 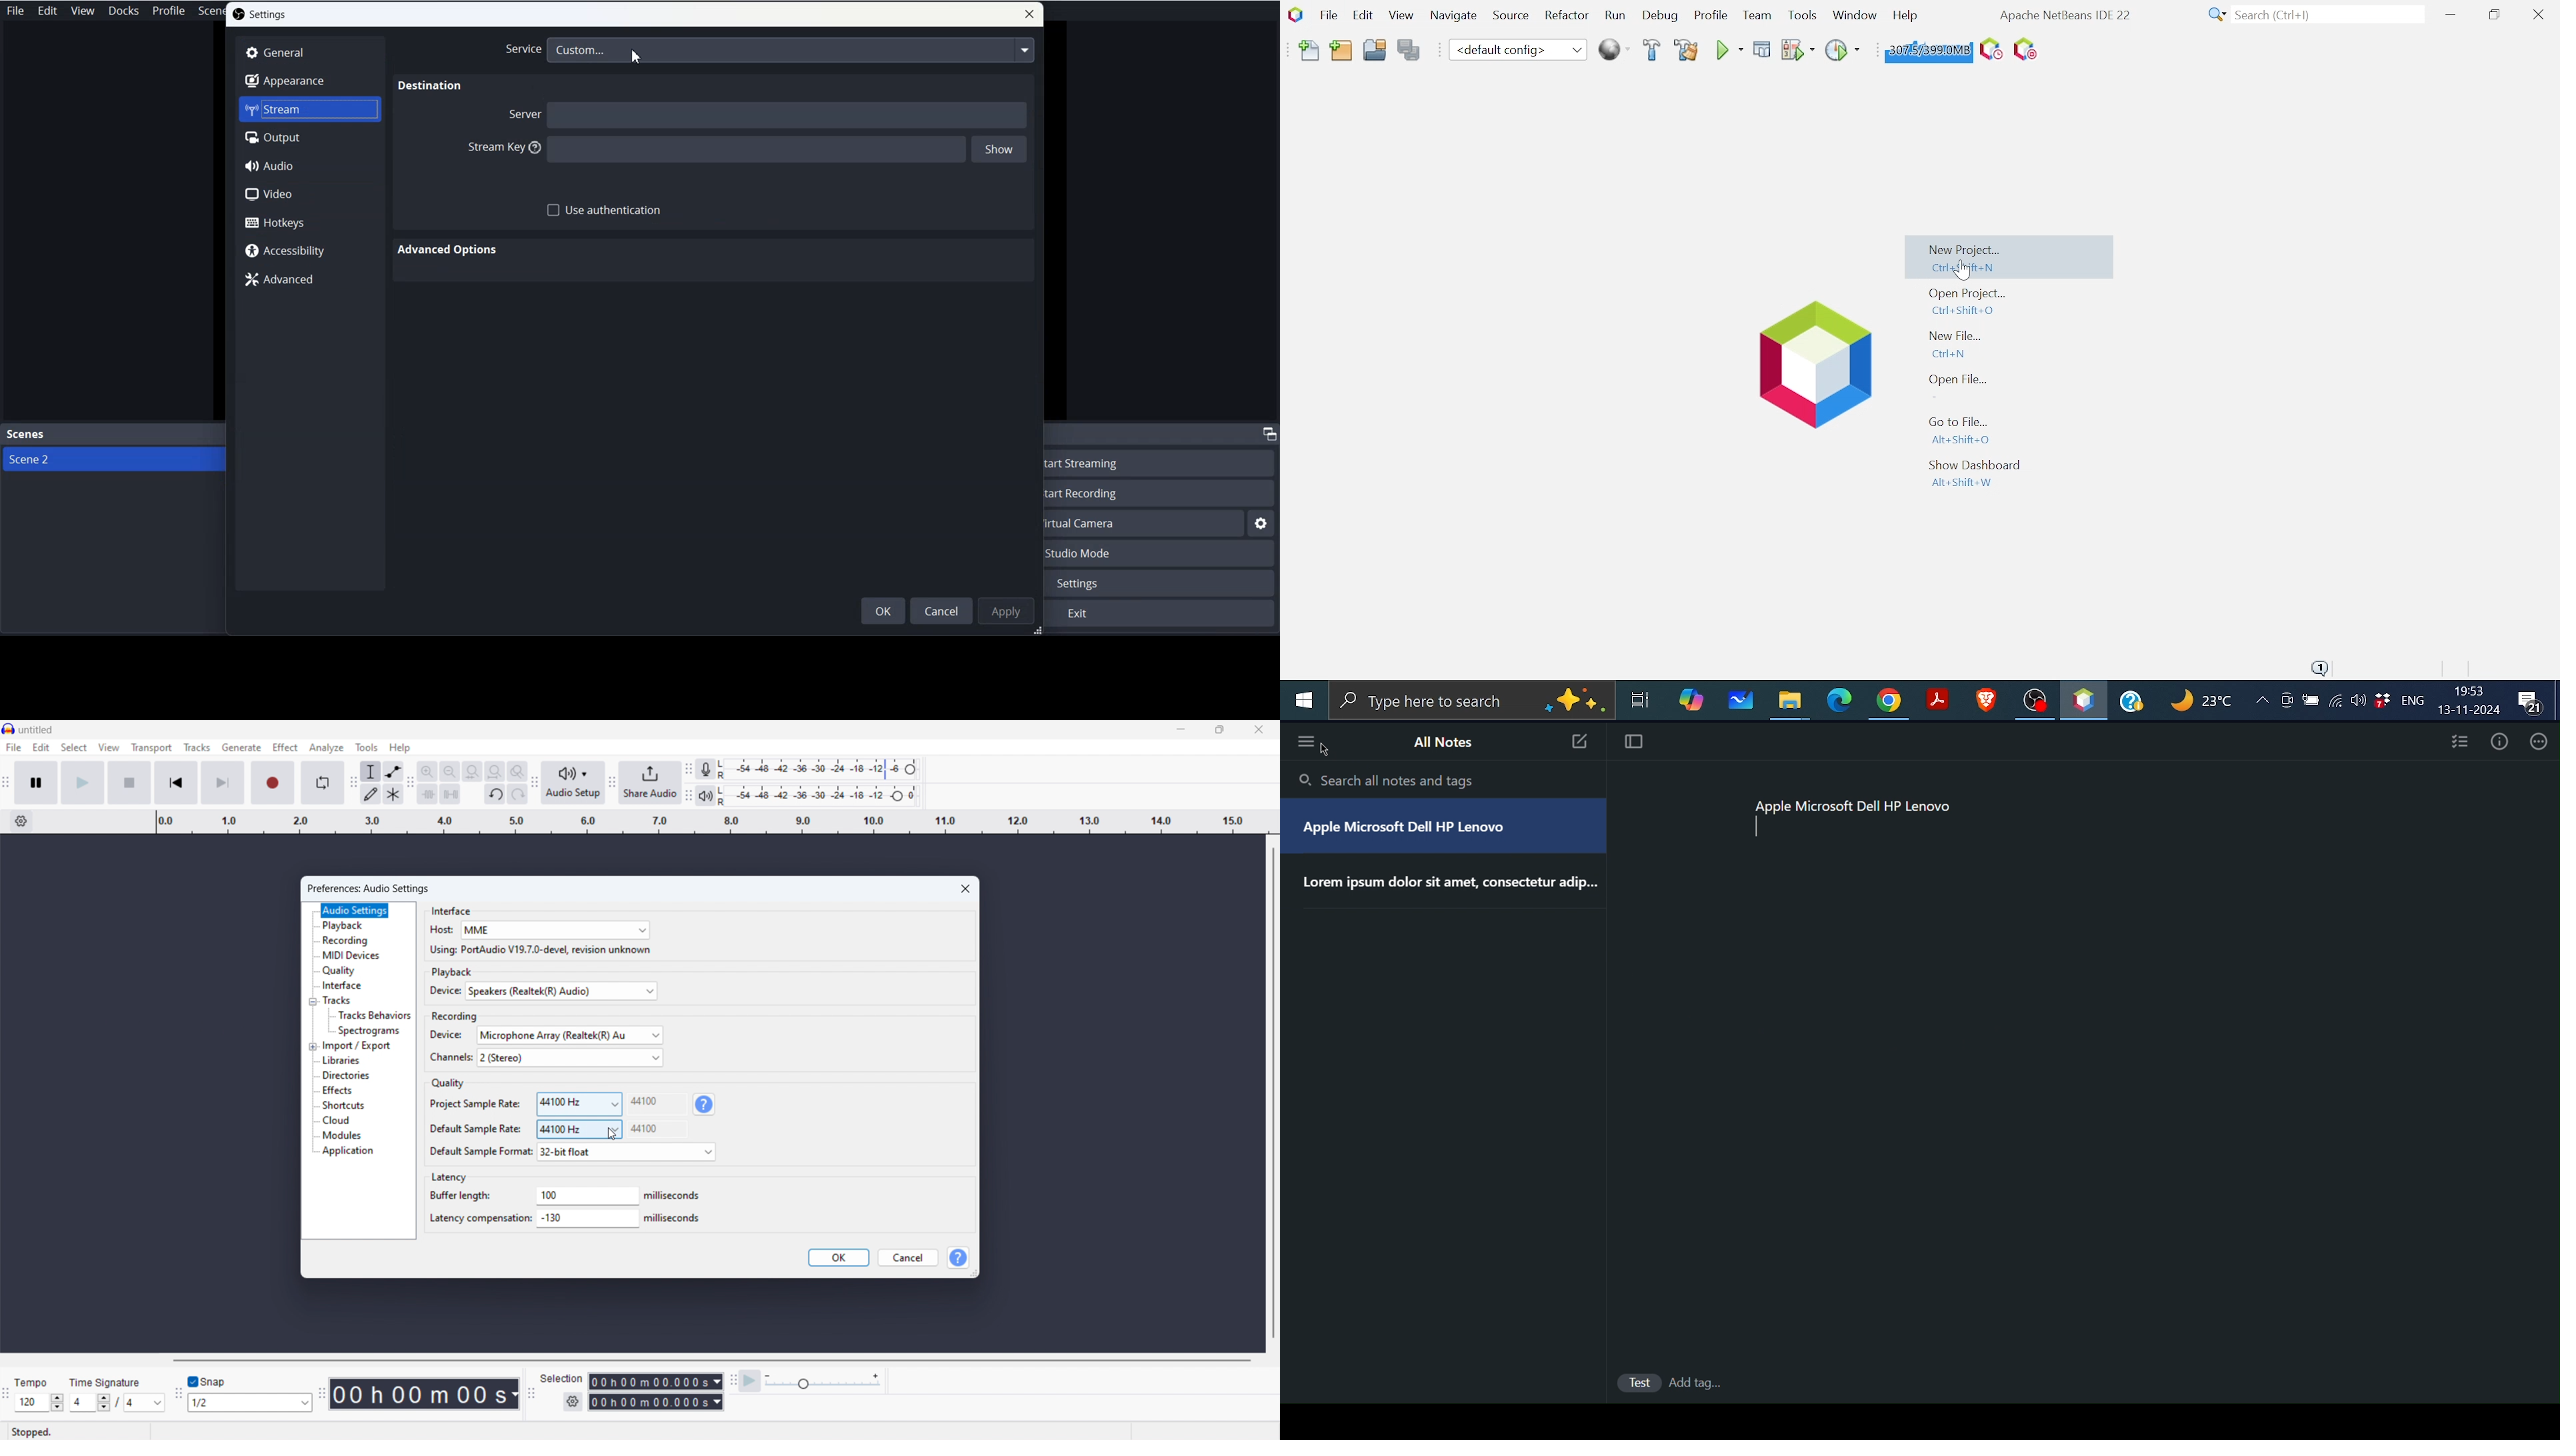 I want to click on Scenes, so click(x=113, y=435).